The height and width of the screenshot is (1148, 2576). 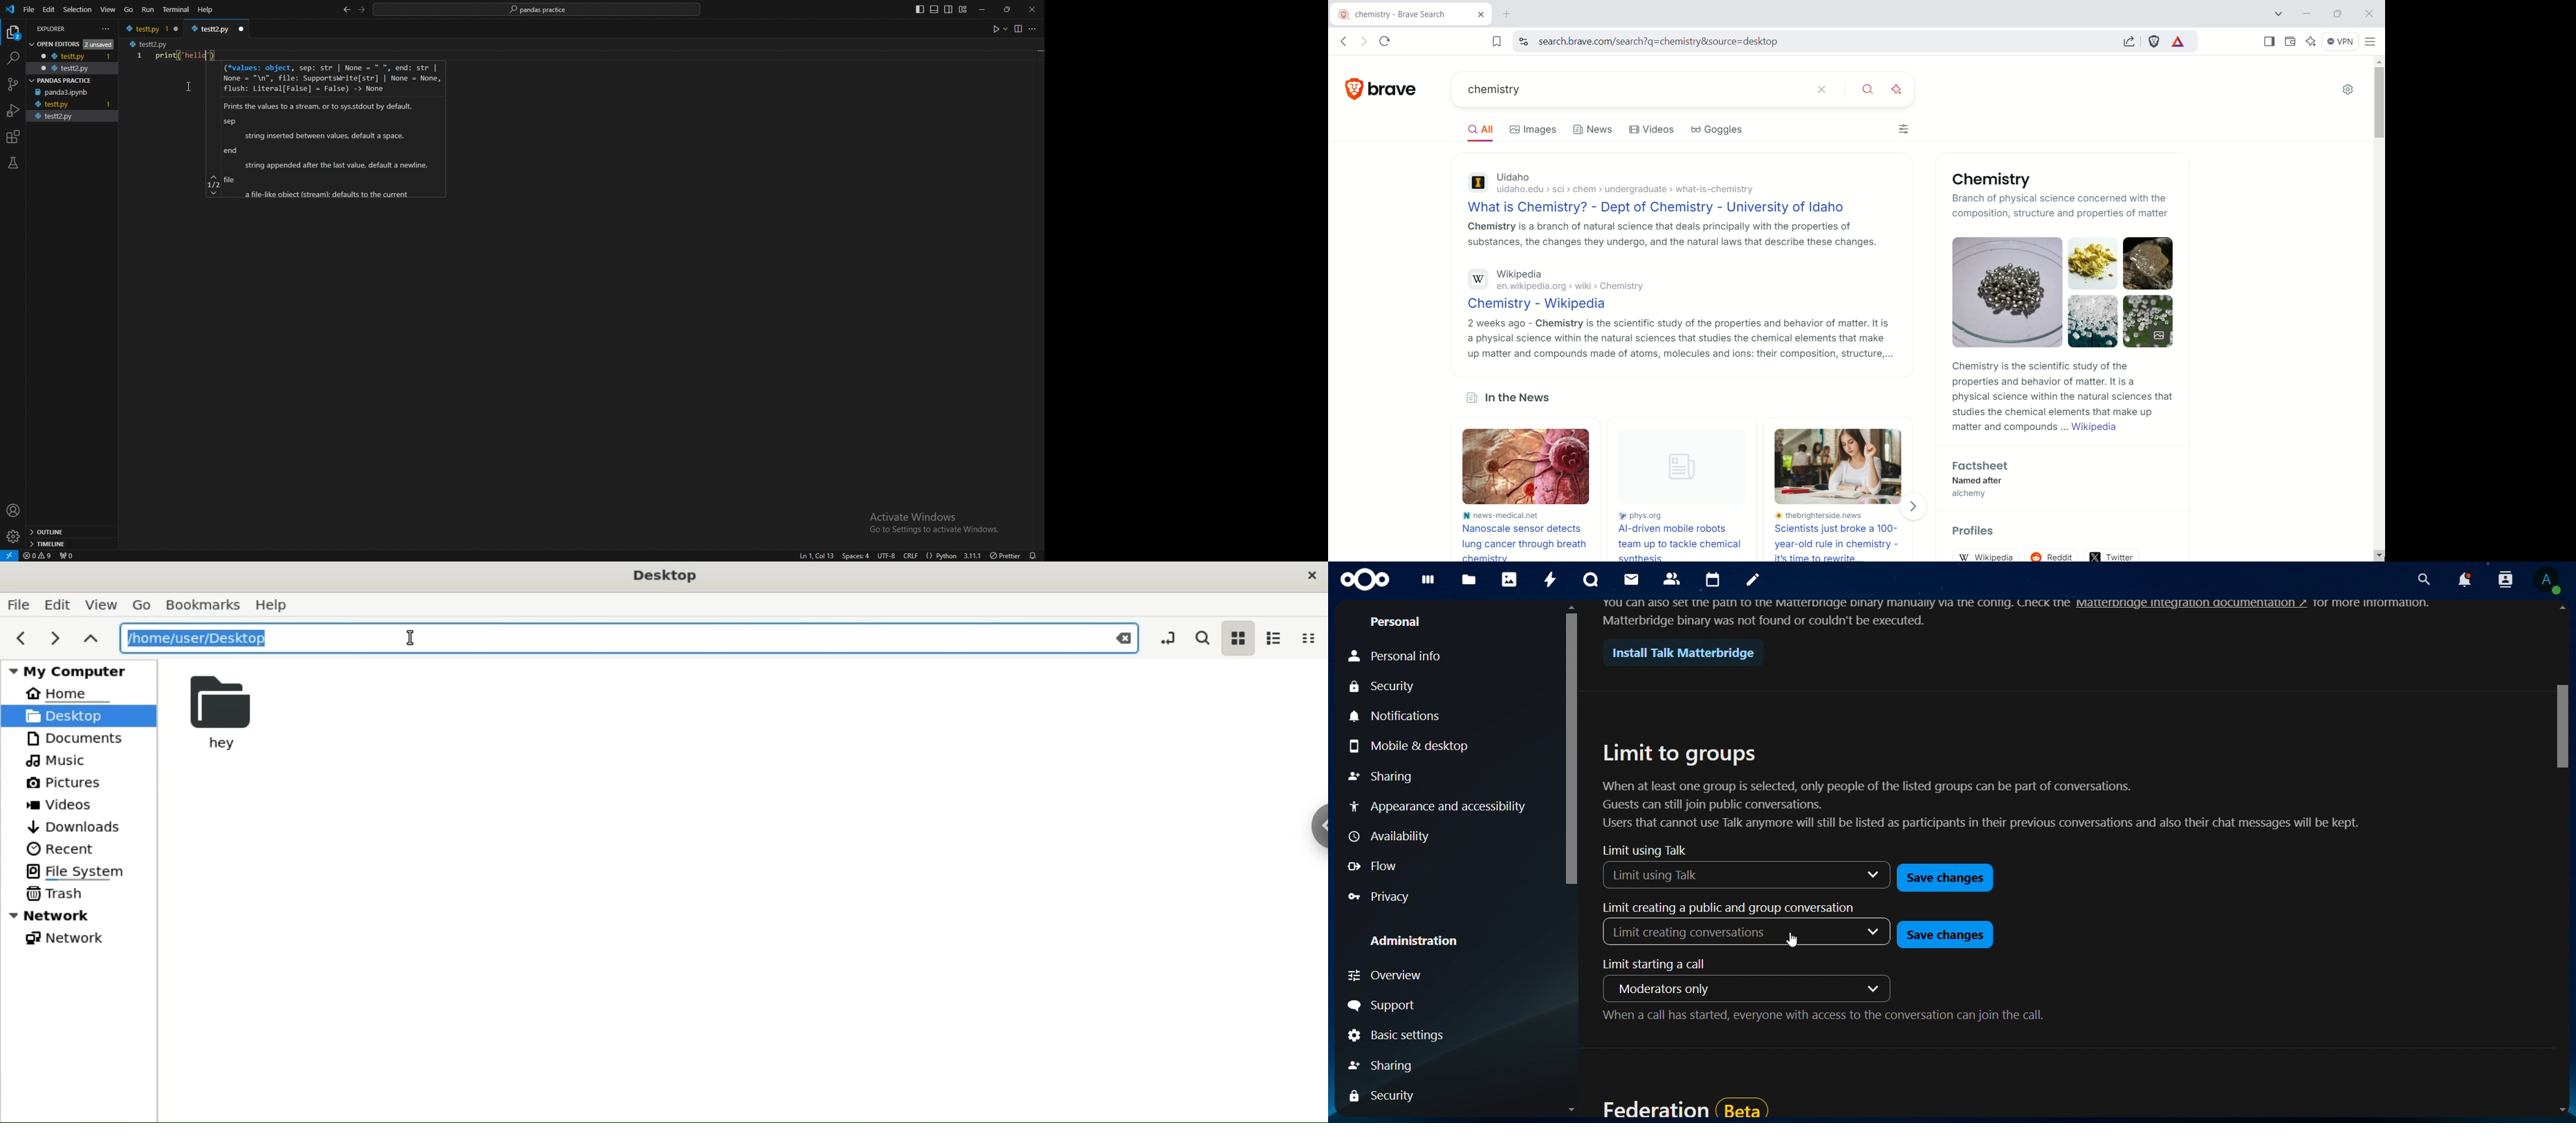 I want to click on Mobile & Desktop, so click(x=1413, y=749).